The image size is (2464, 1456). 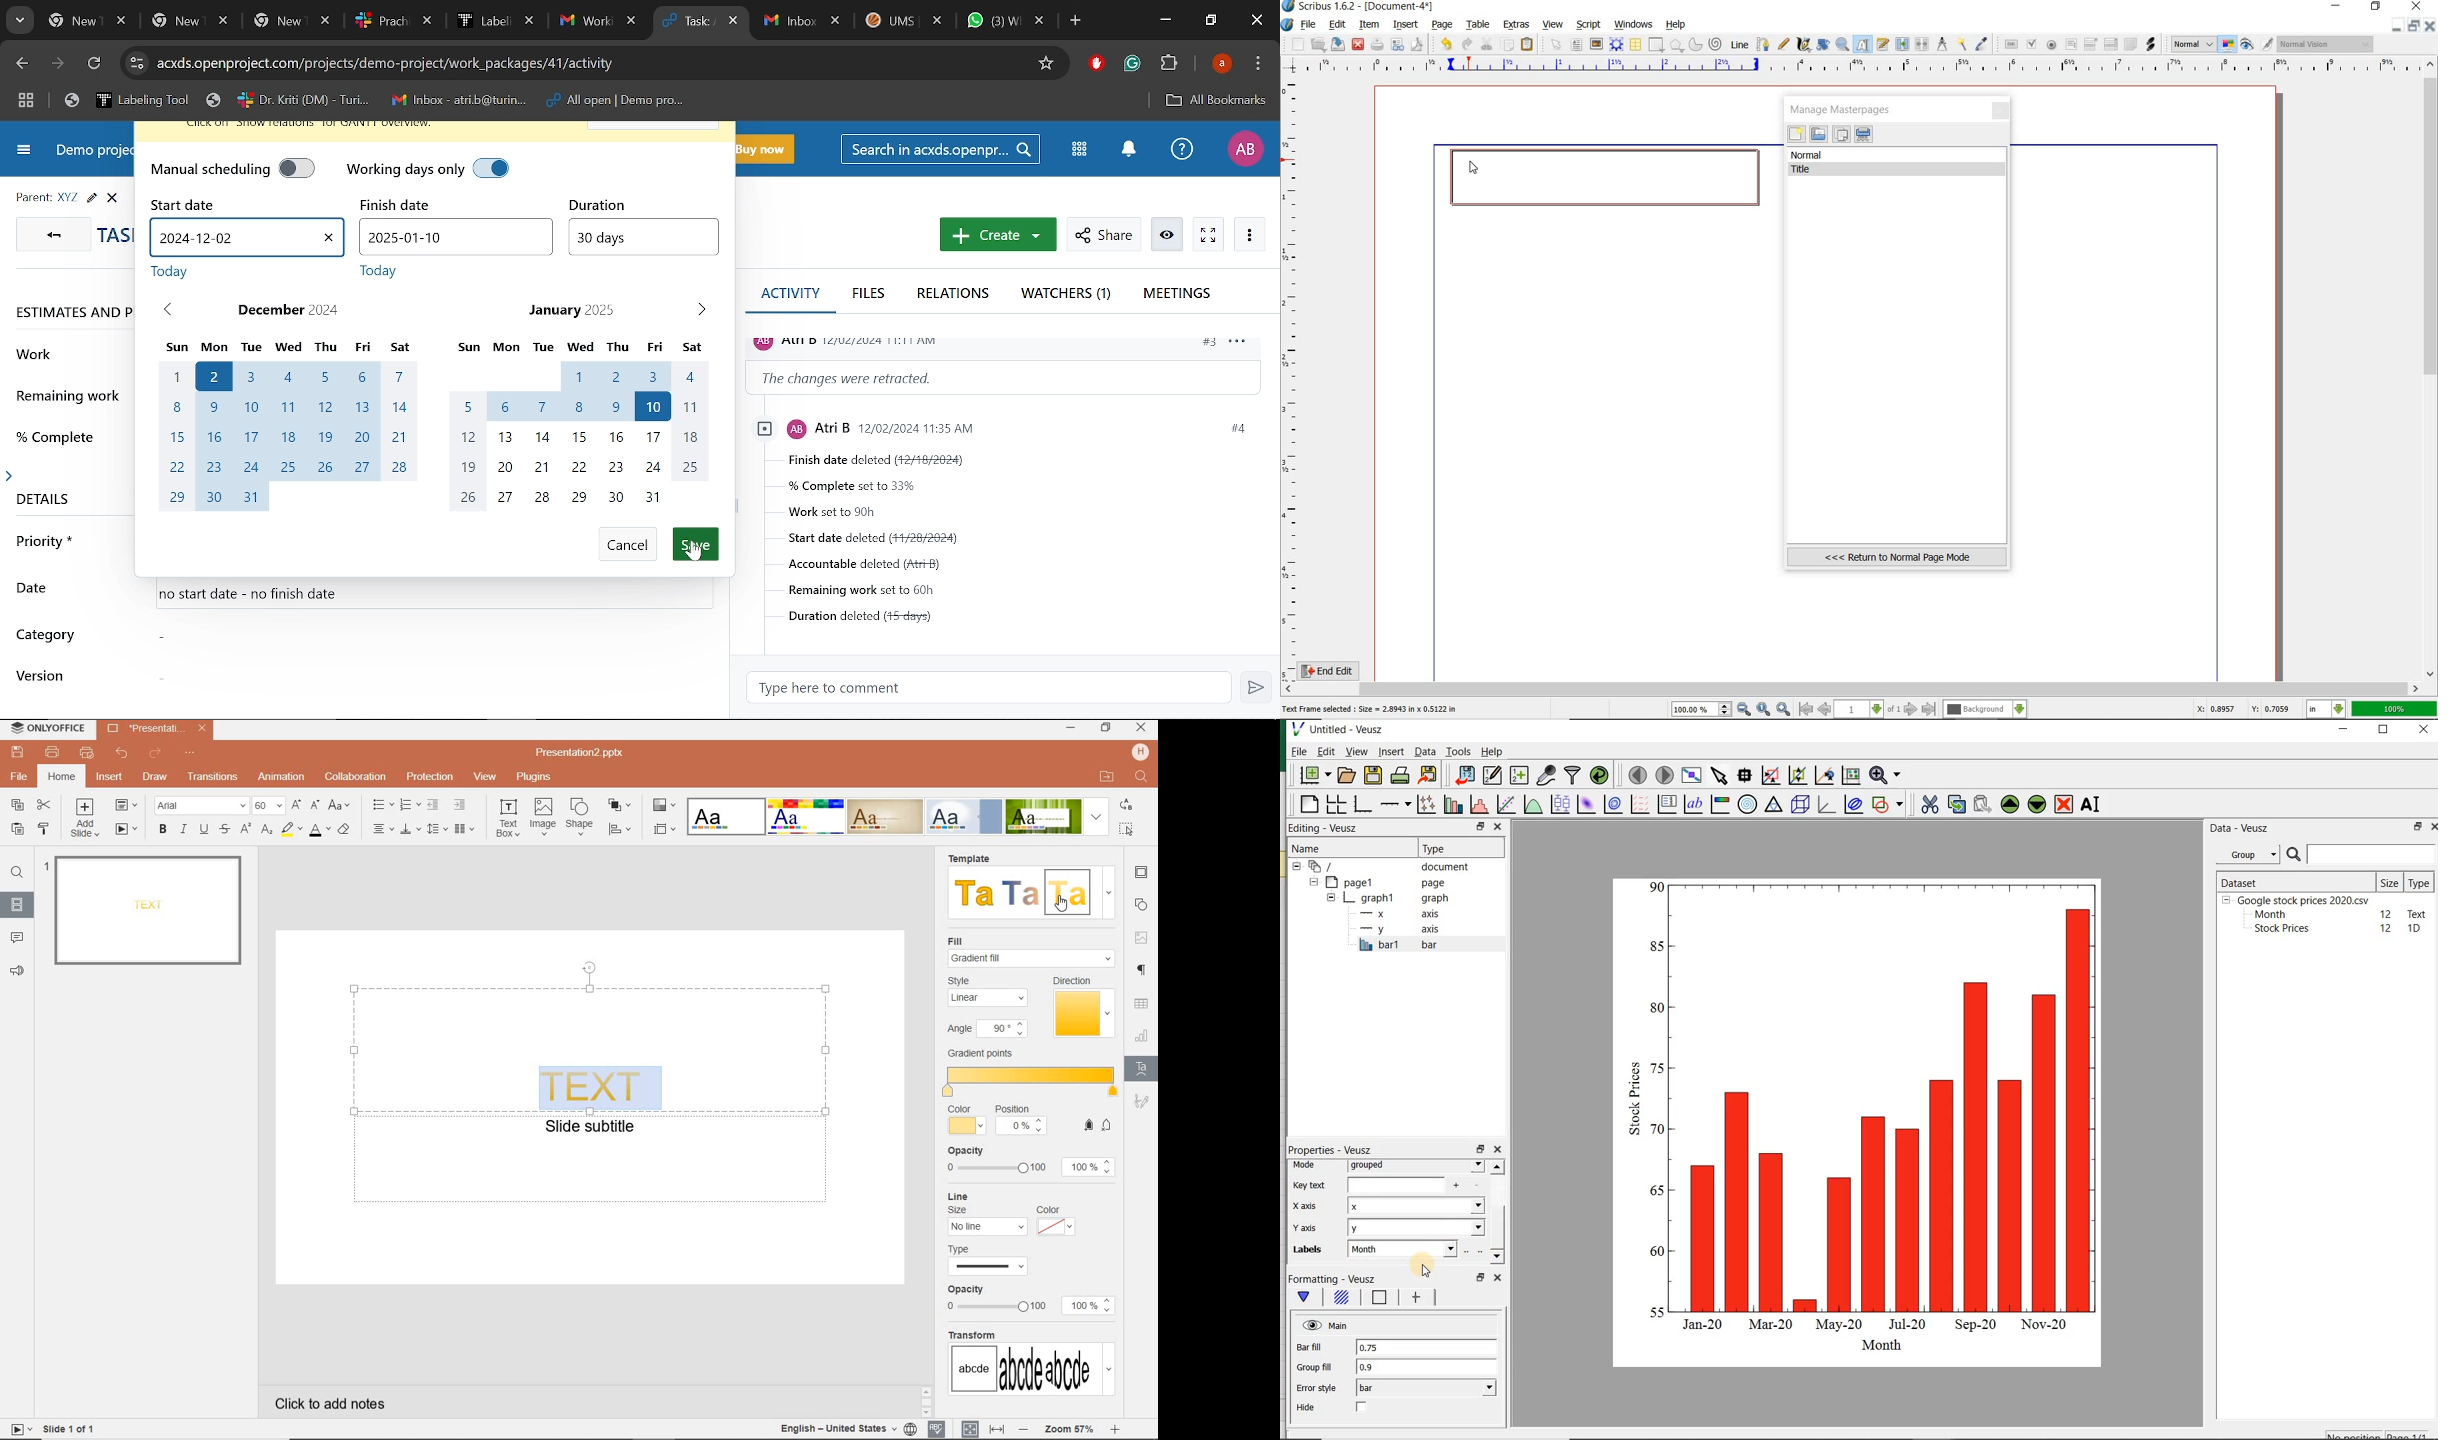 What do you see at coordinates (1843, 44) in the screenshot?
I see `zoom in or zoom out` at bounding box center [1843, 44].